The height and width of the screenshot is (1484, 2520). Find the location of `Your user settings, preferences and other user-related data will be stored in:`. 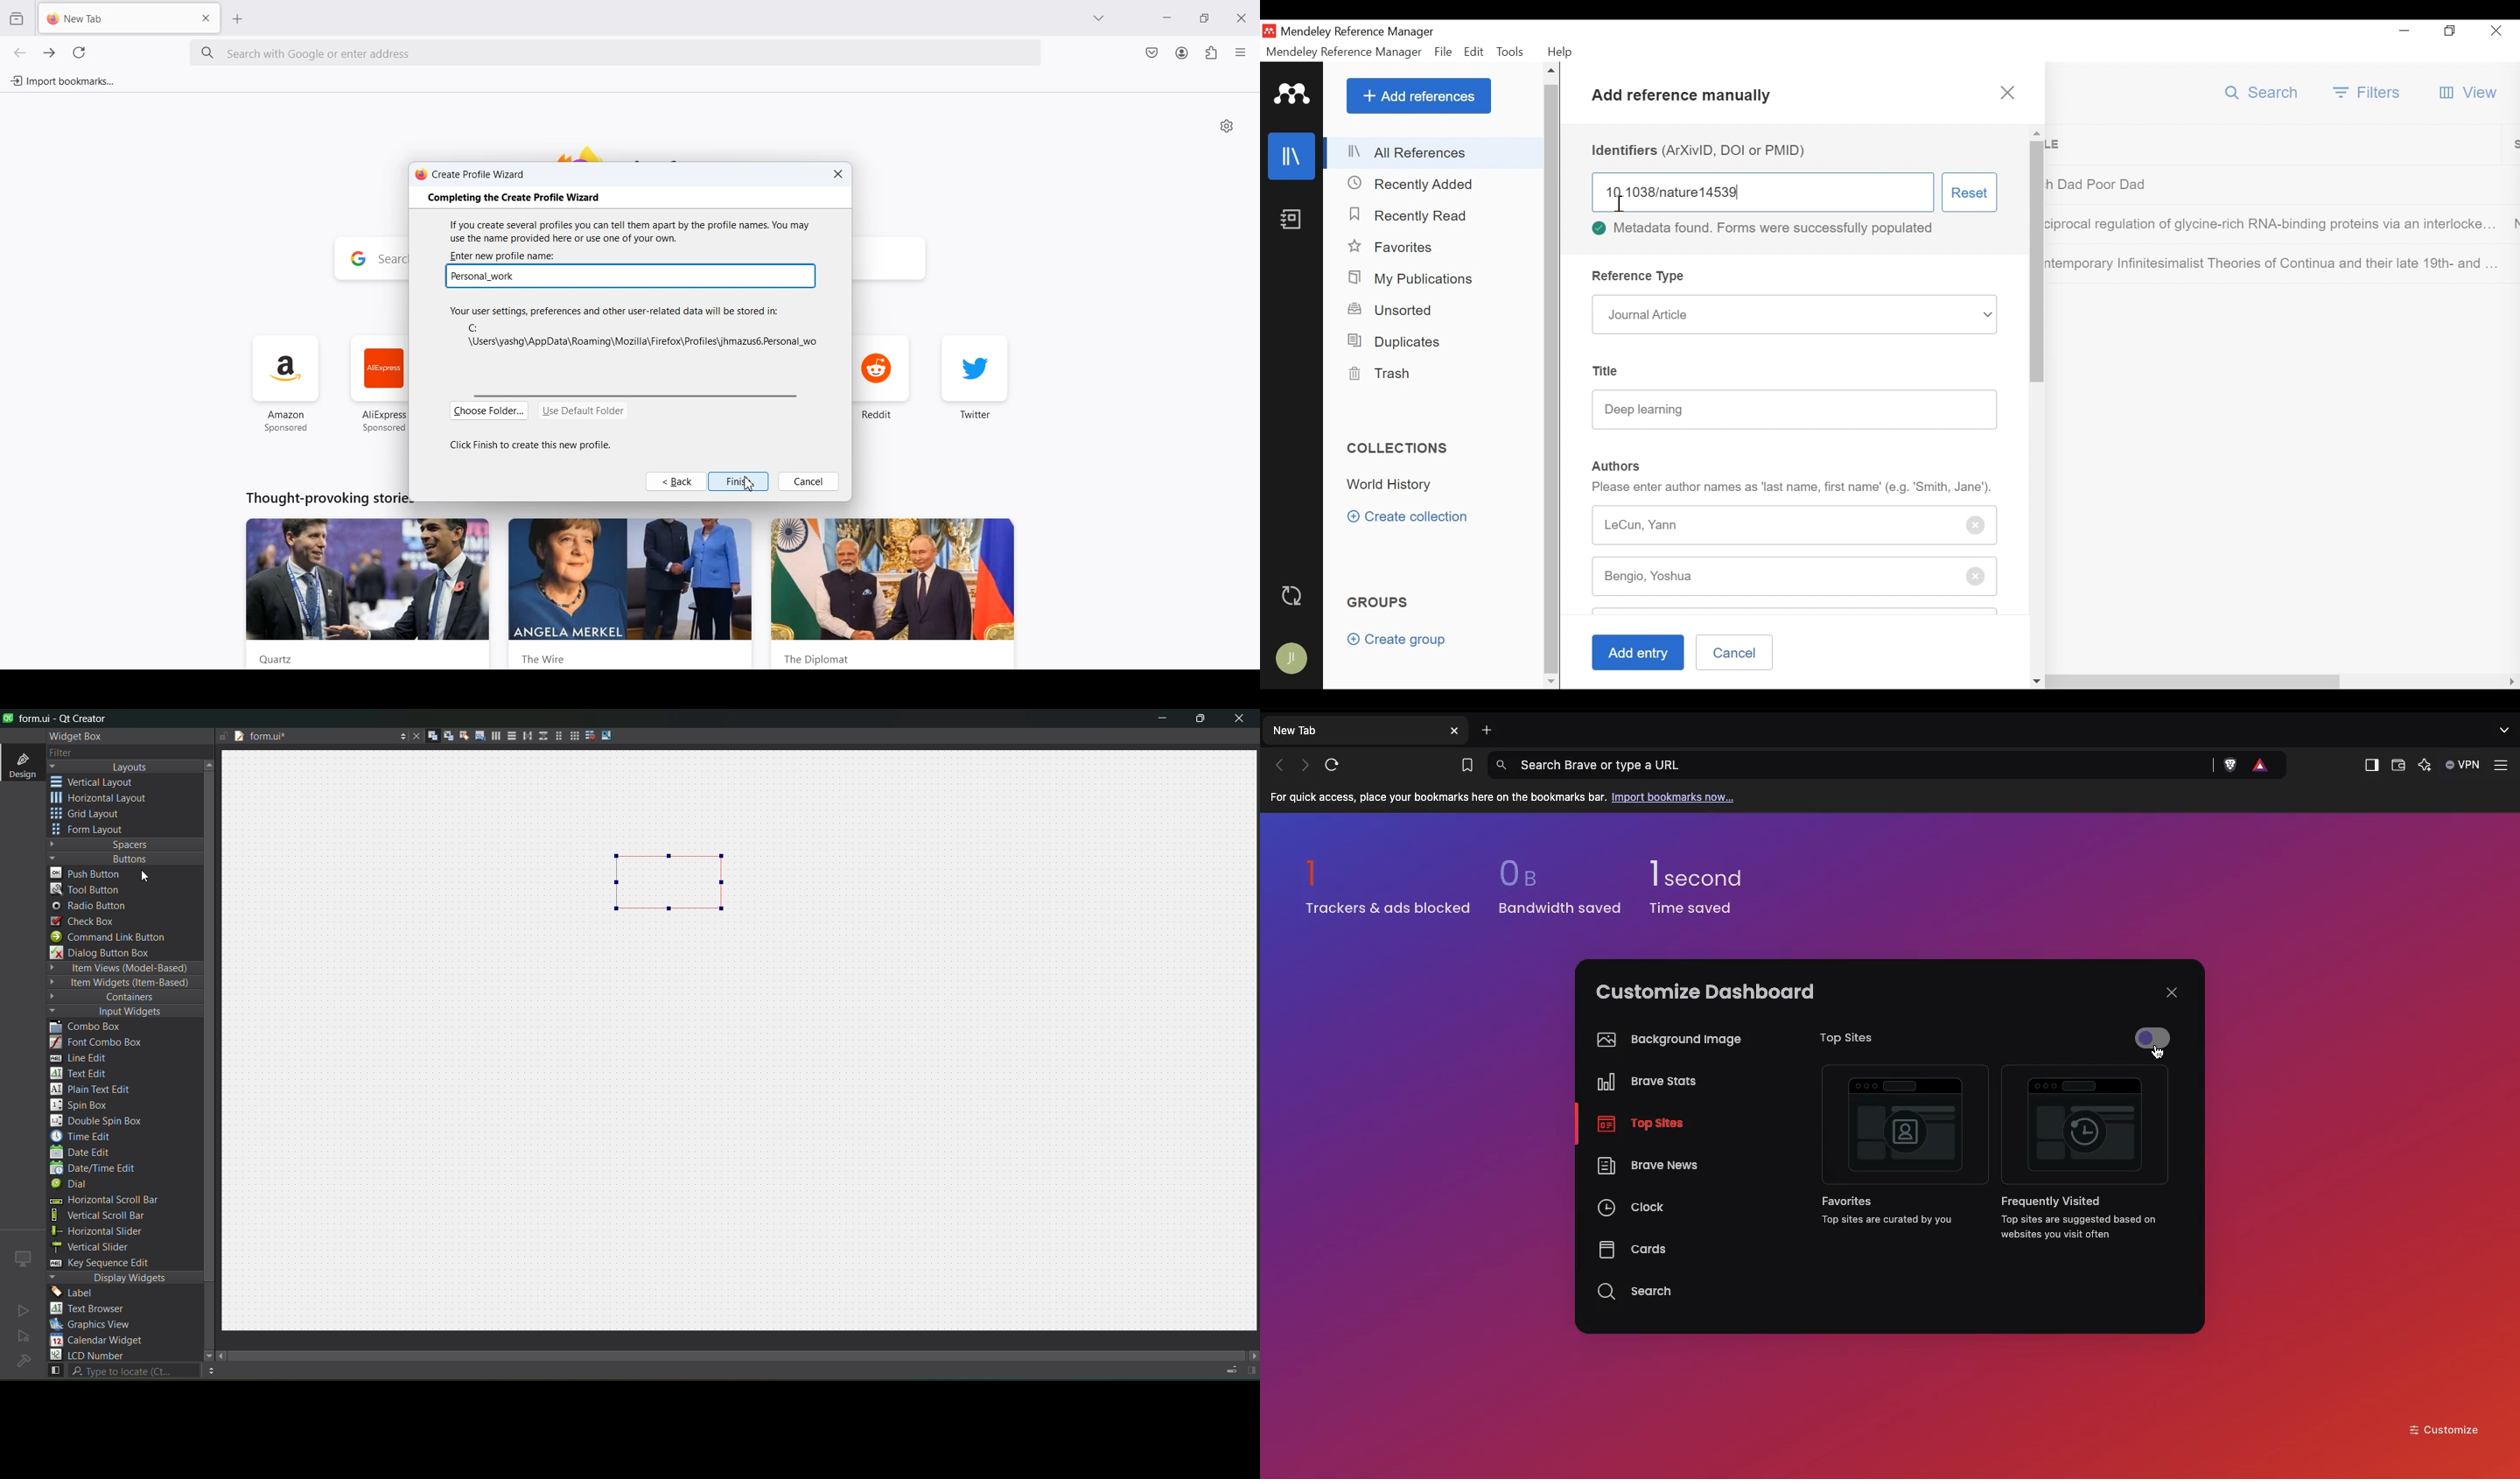

Your user settings, preferences and other user-related data will be stored in: is located at coordinates (617, 309).